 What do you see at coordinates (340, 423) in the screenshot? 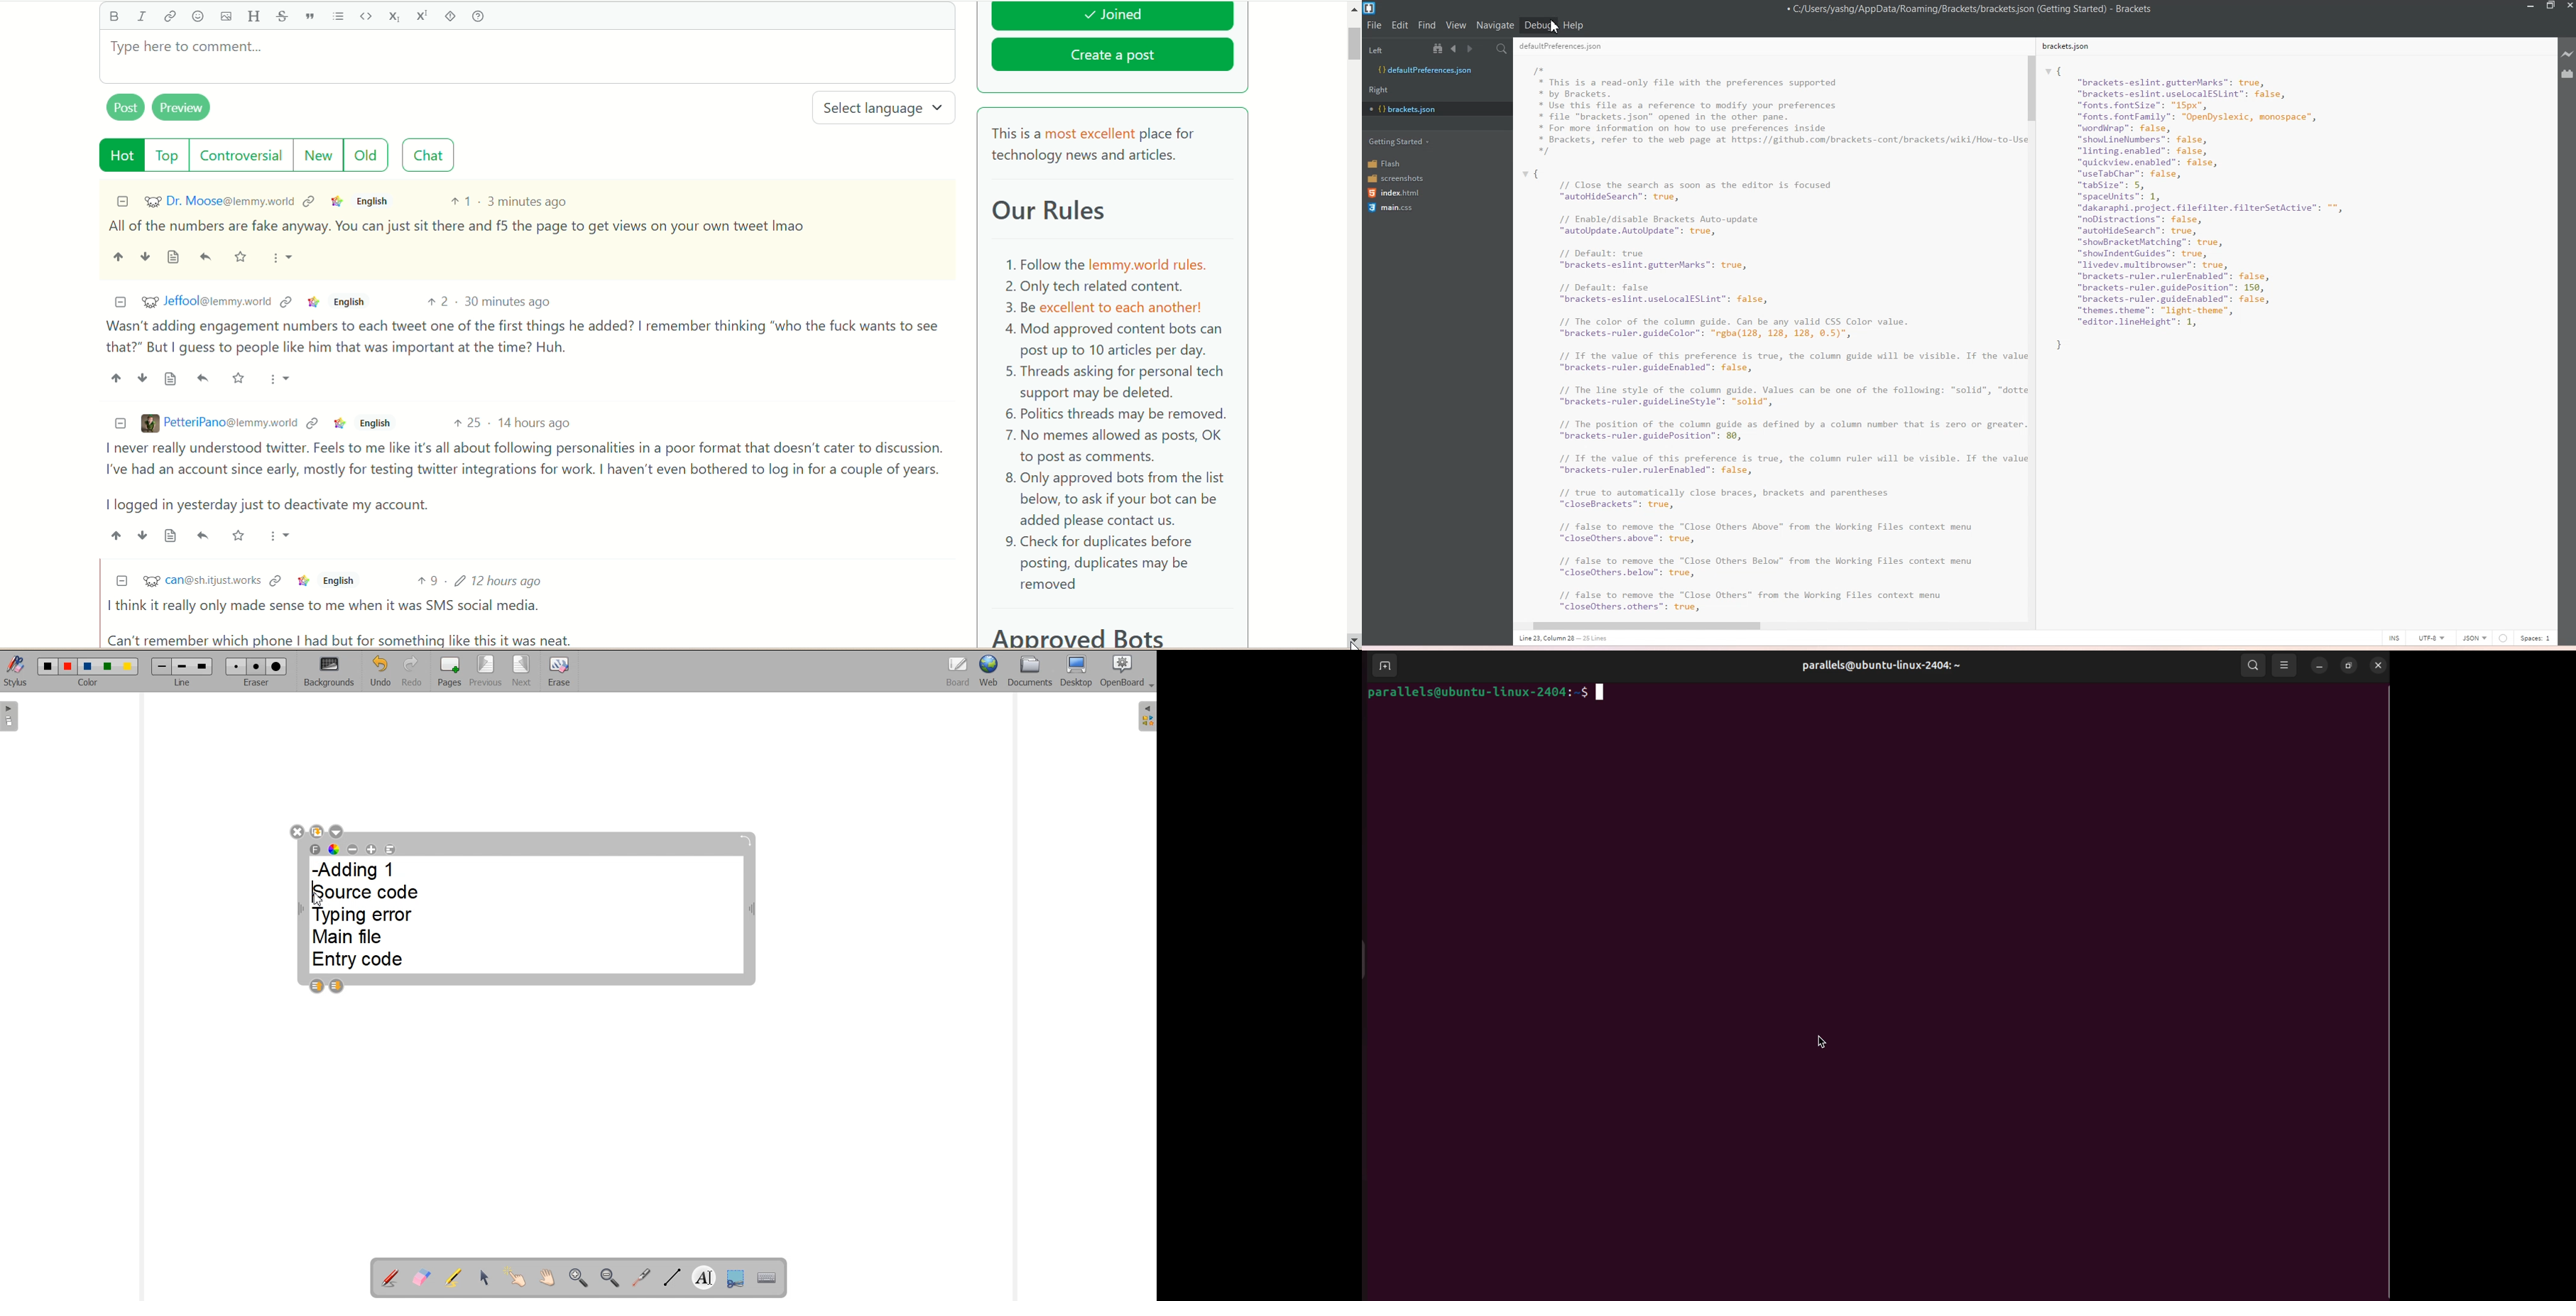
I see `Link` at bounding box center [340, 423].